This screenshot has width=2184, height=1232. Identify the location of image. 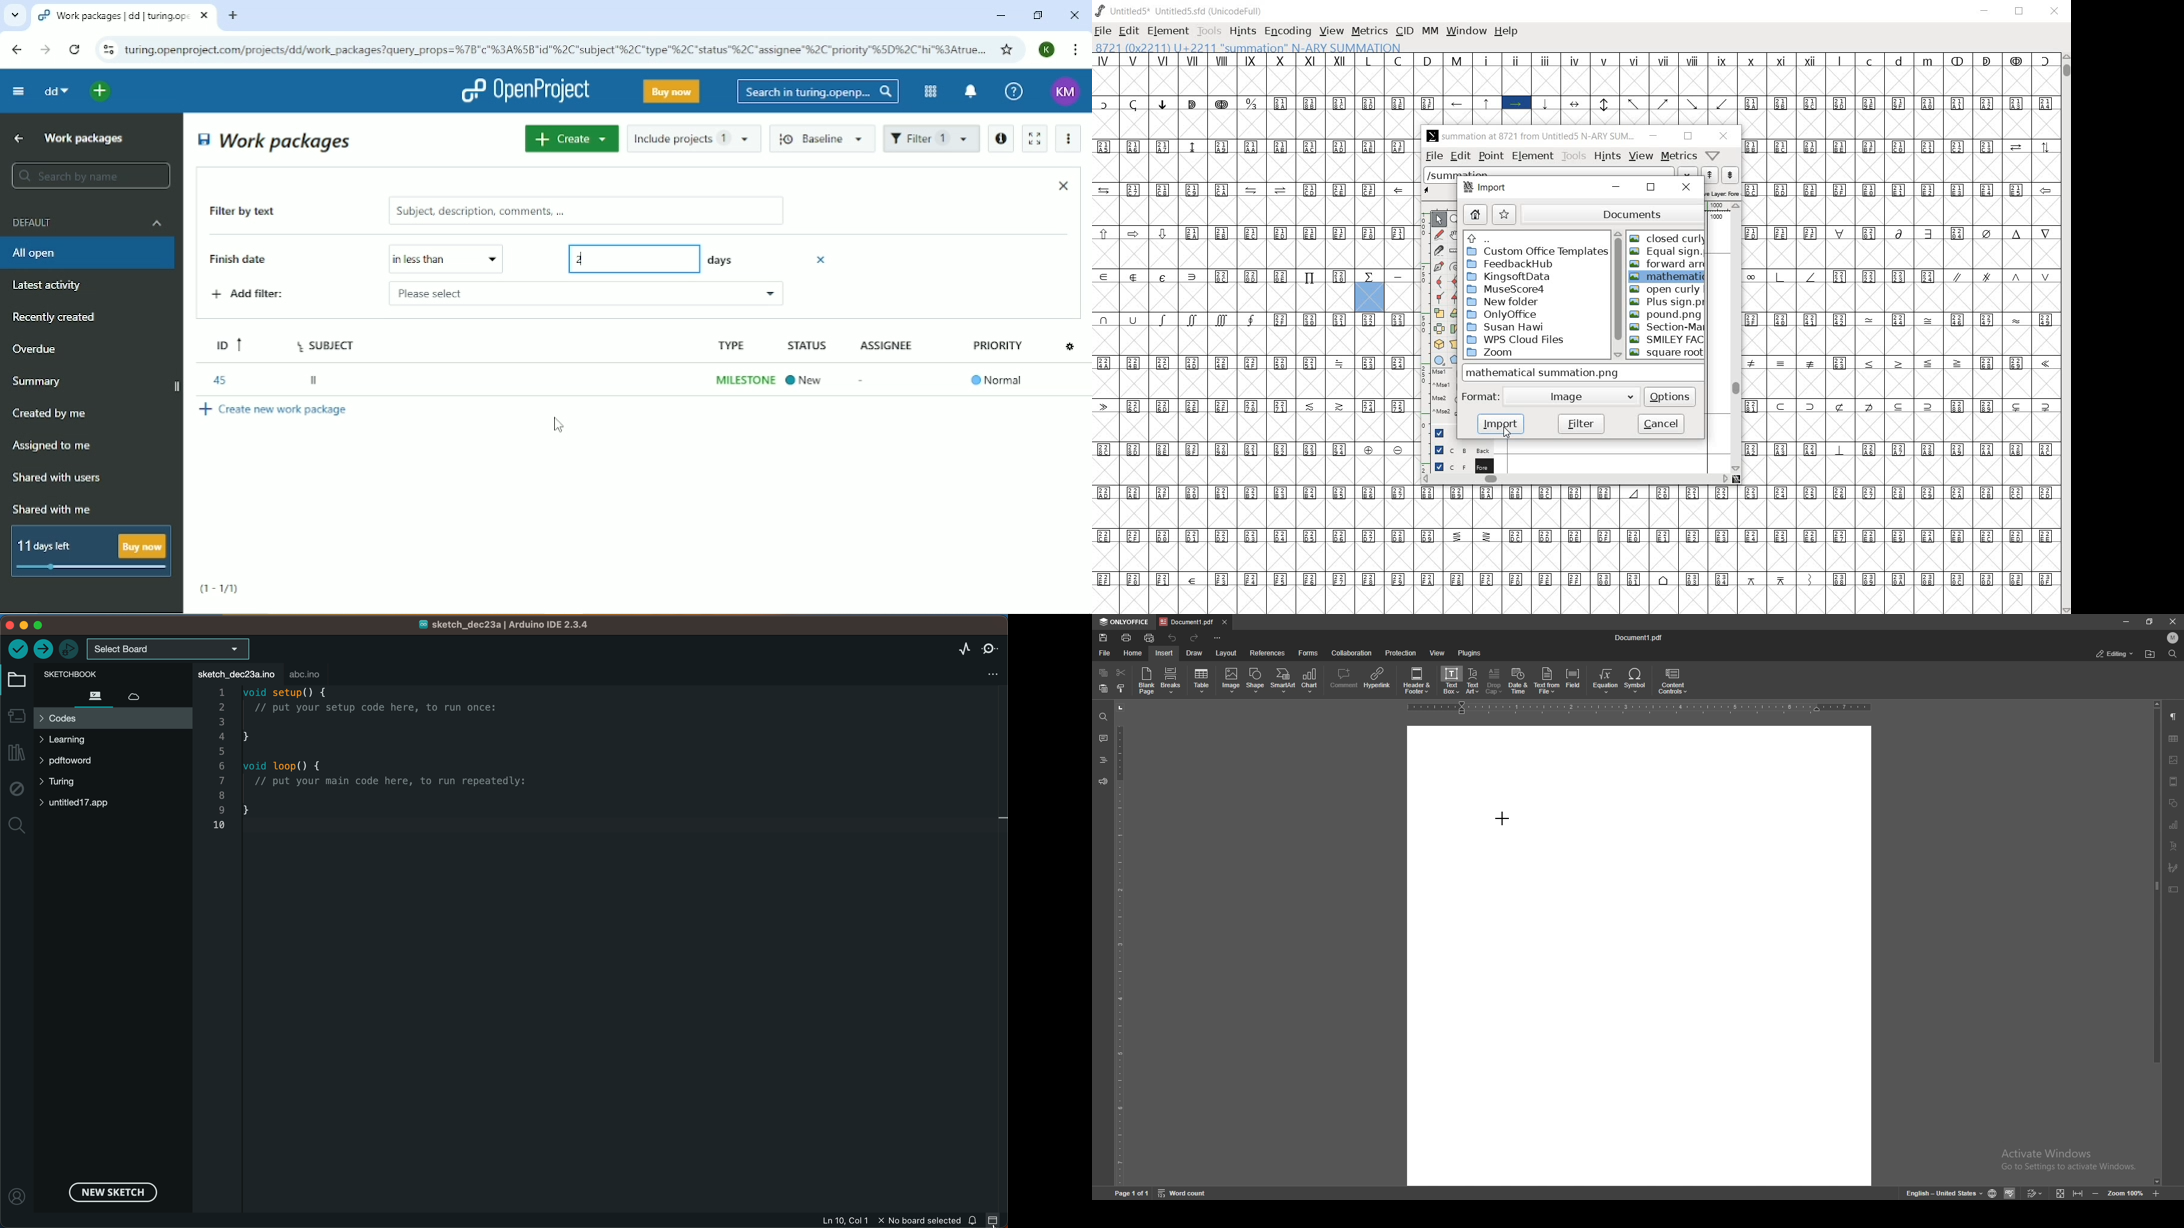
(1231, 680).